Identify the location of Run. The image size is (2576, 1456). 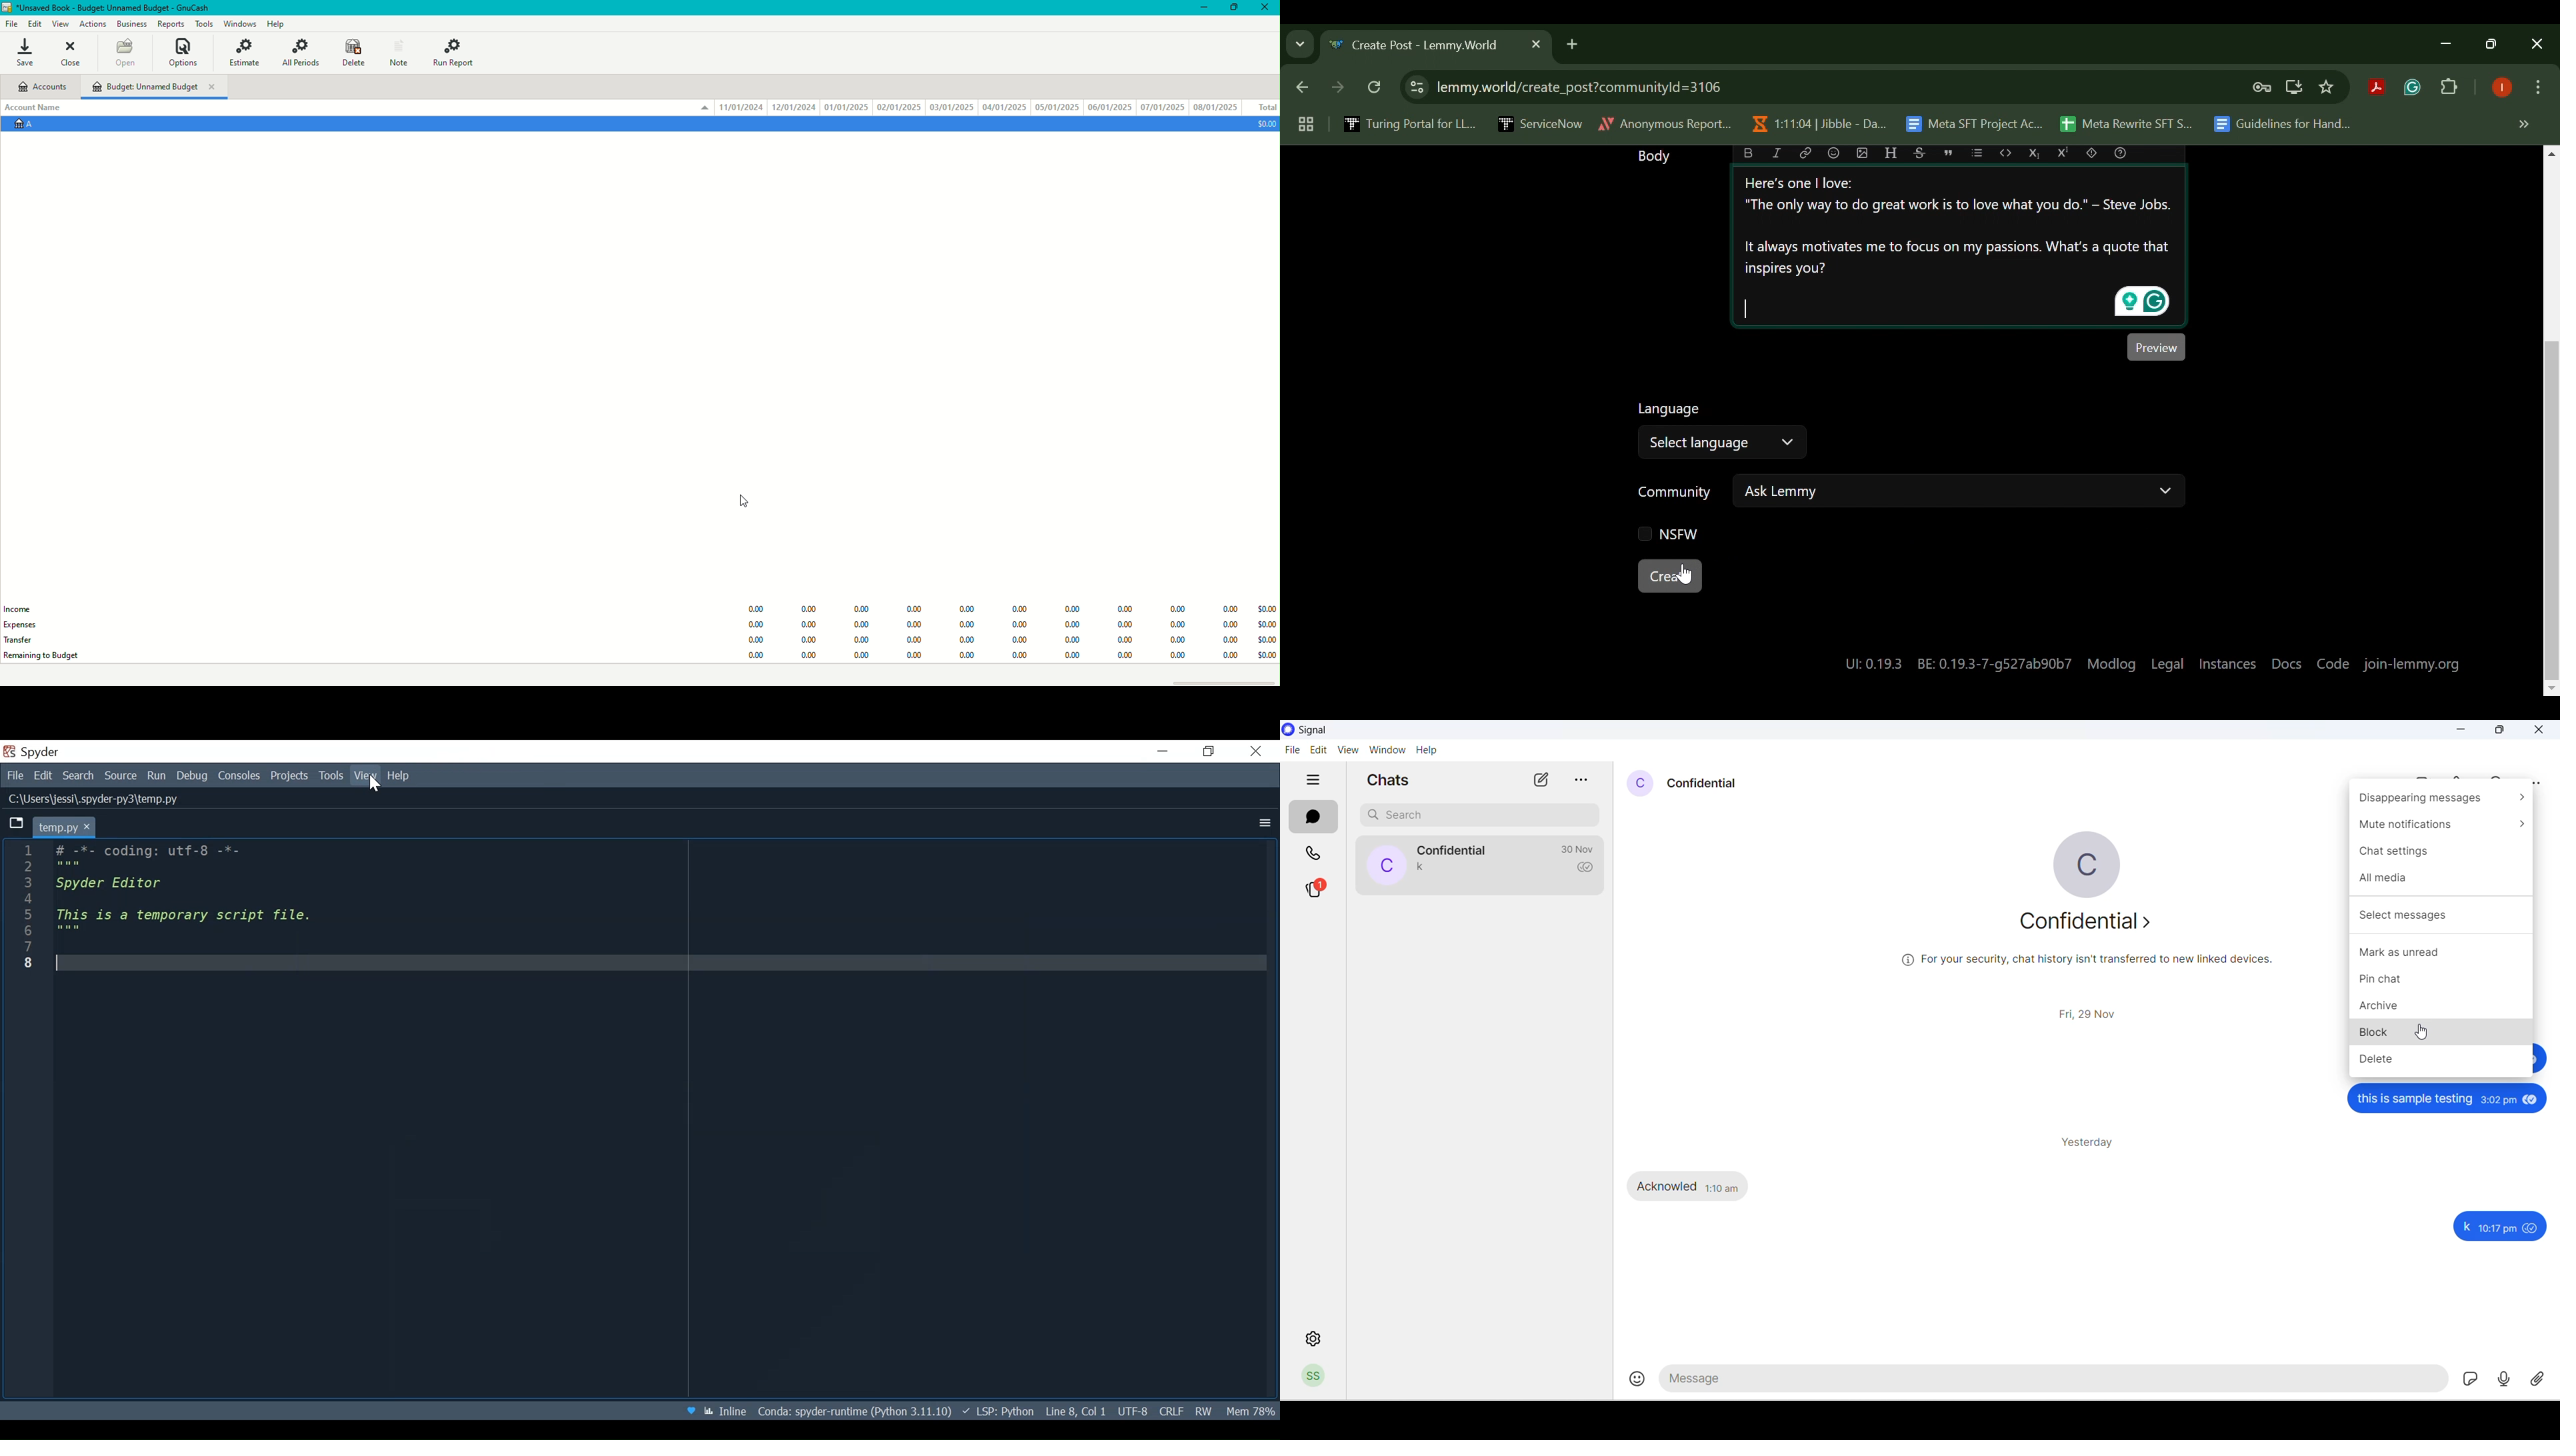
(157, 775).